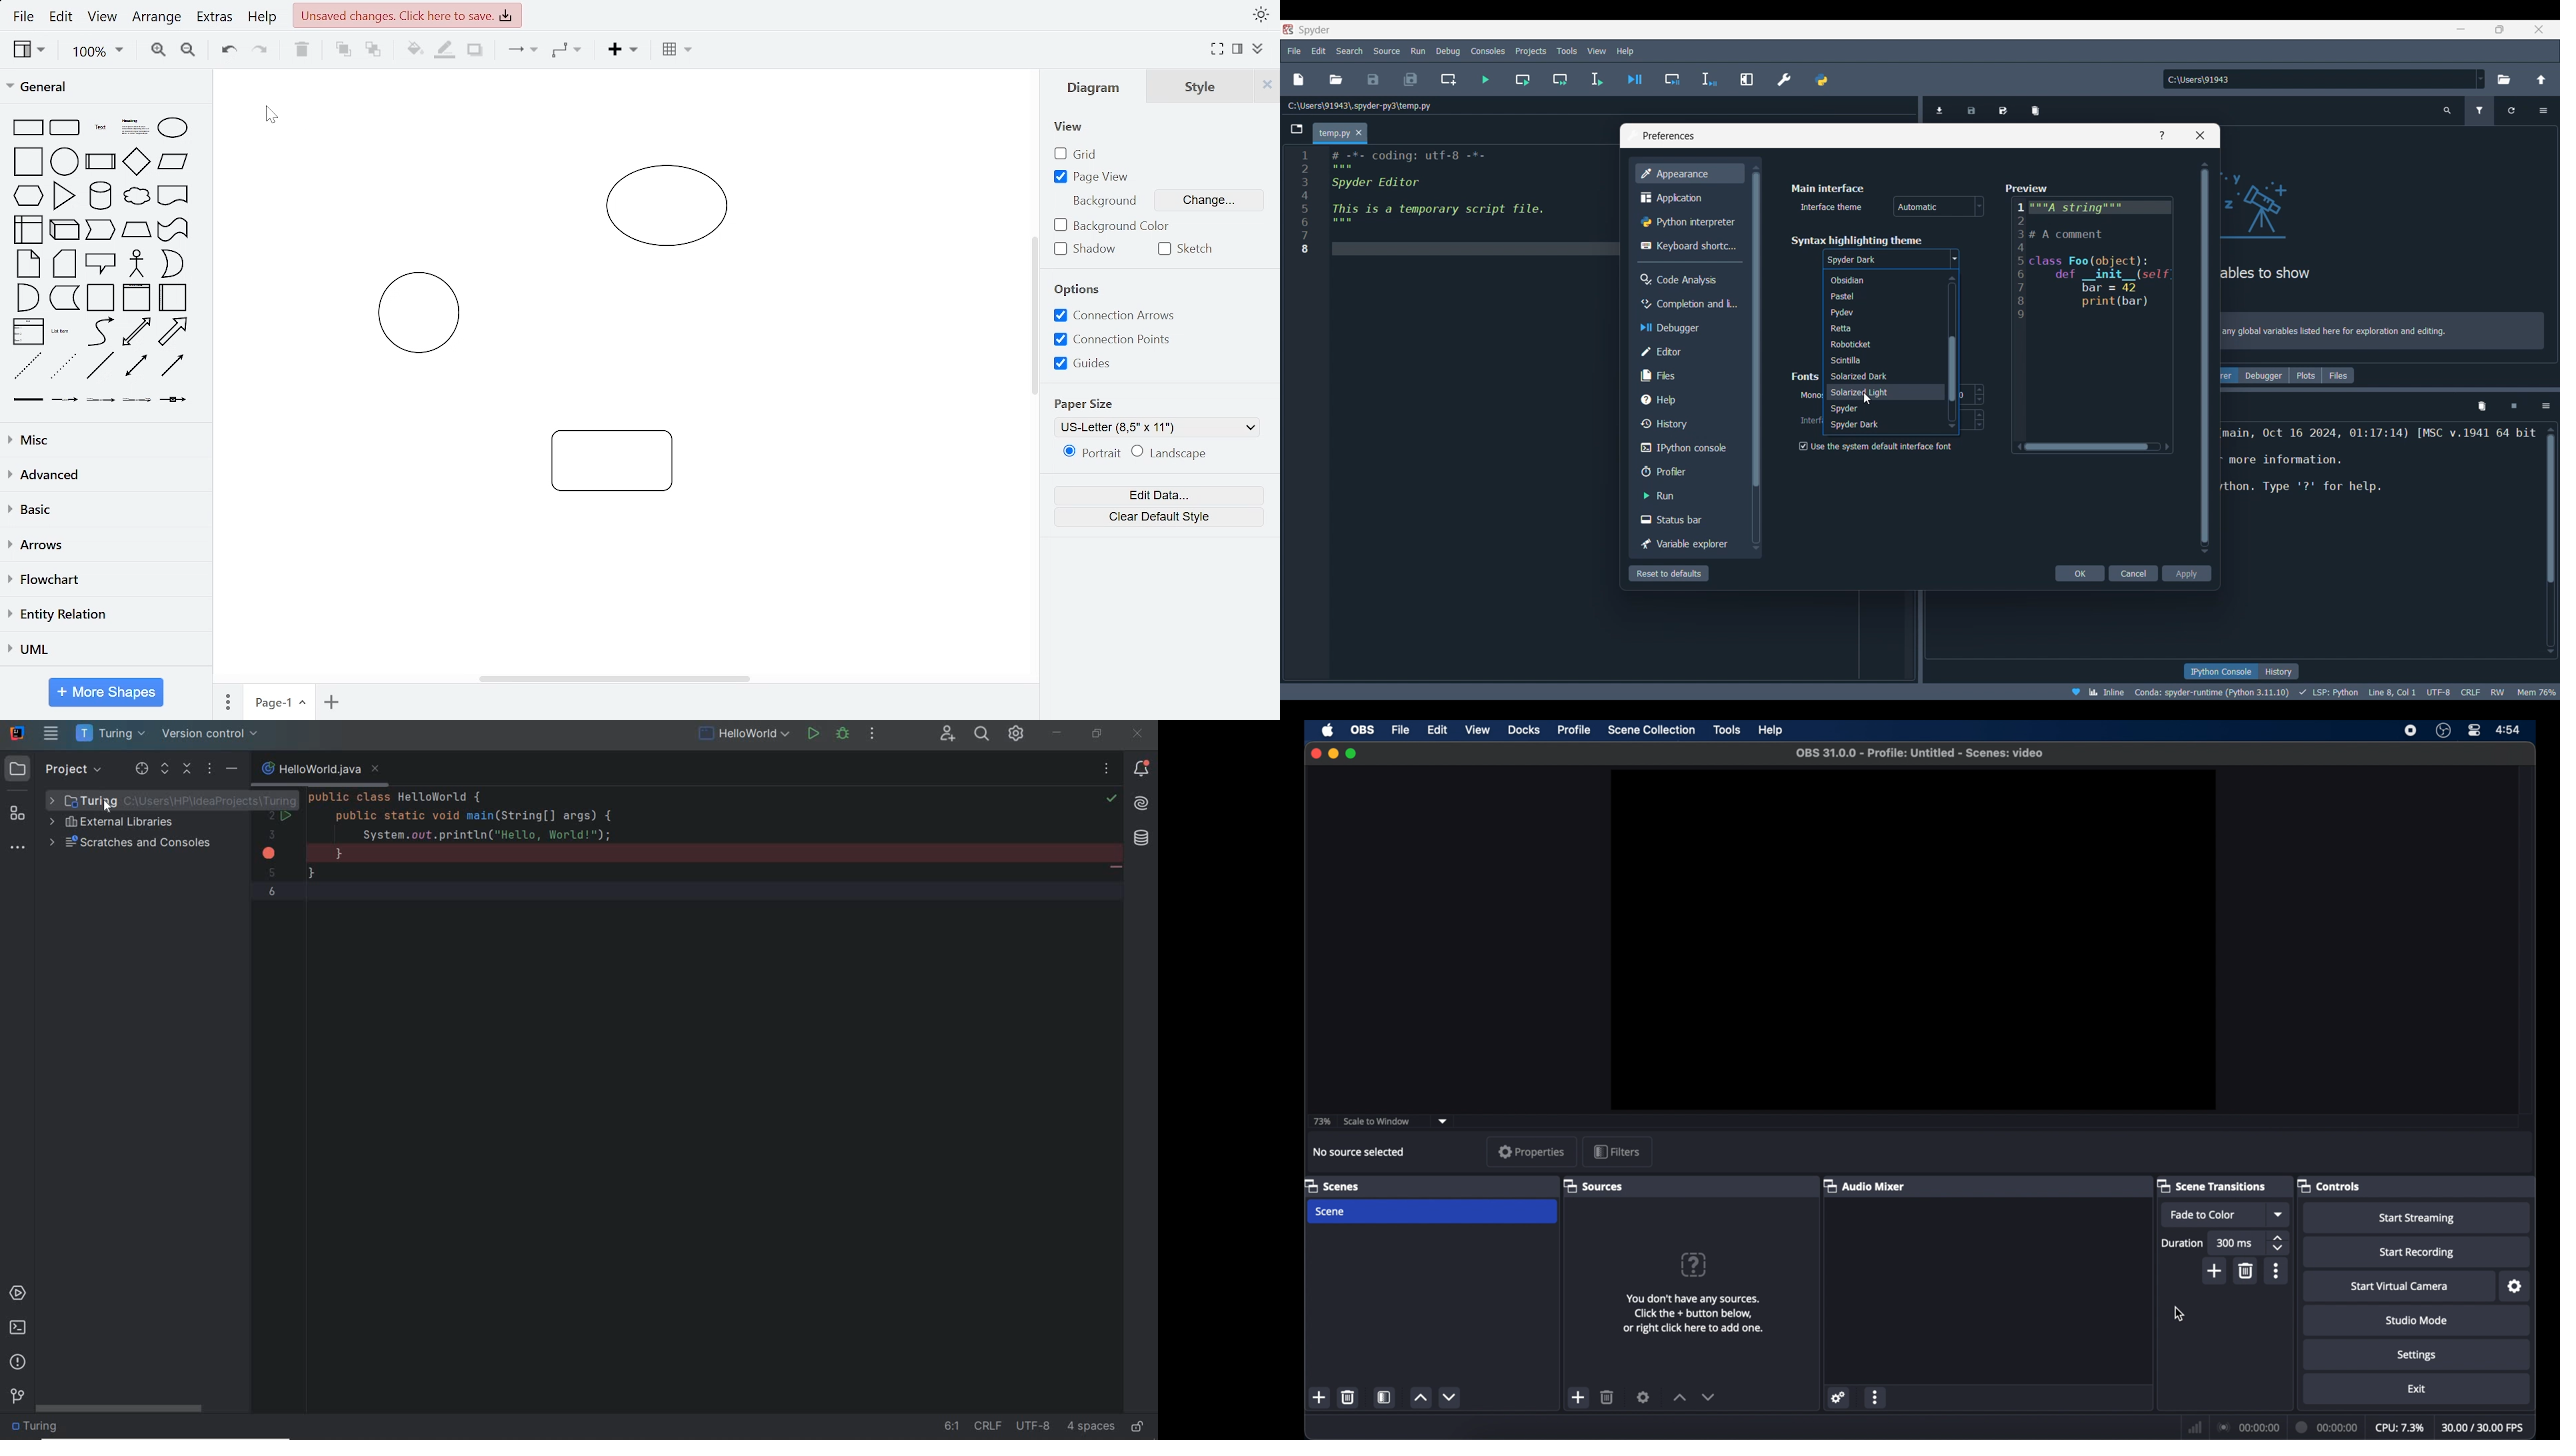 This screenshot has height=1456, width=2576. Describe the element at coordinates (103, 546) in the screenshot. I see `arrows` at that location.